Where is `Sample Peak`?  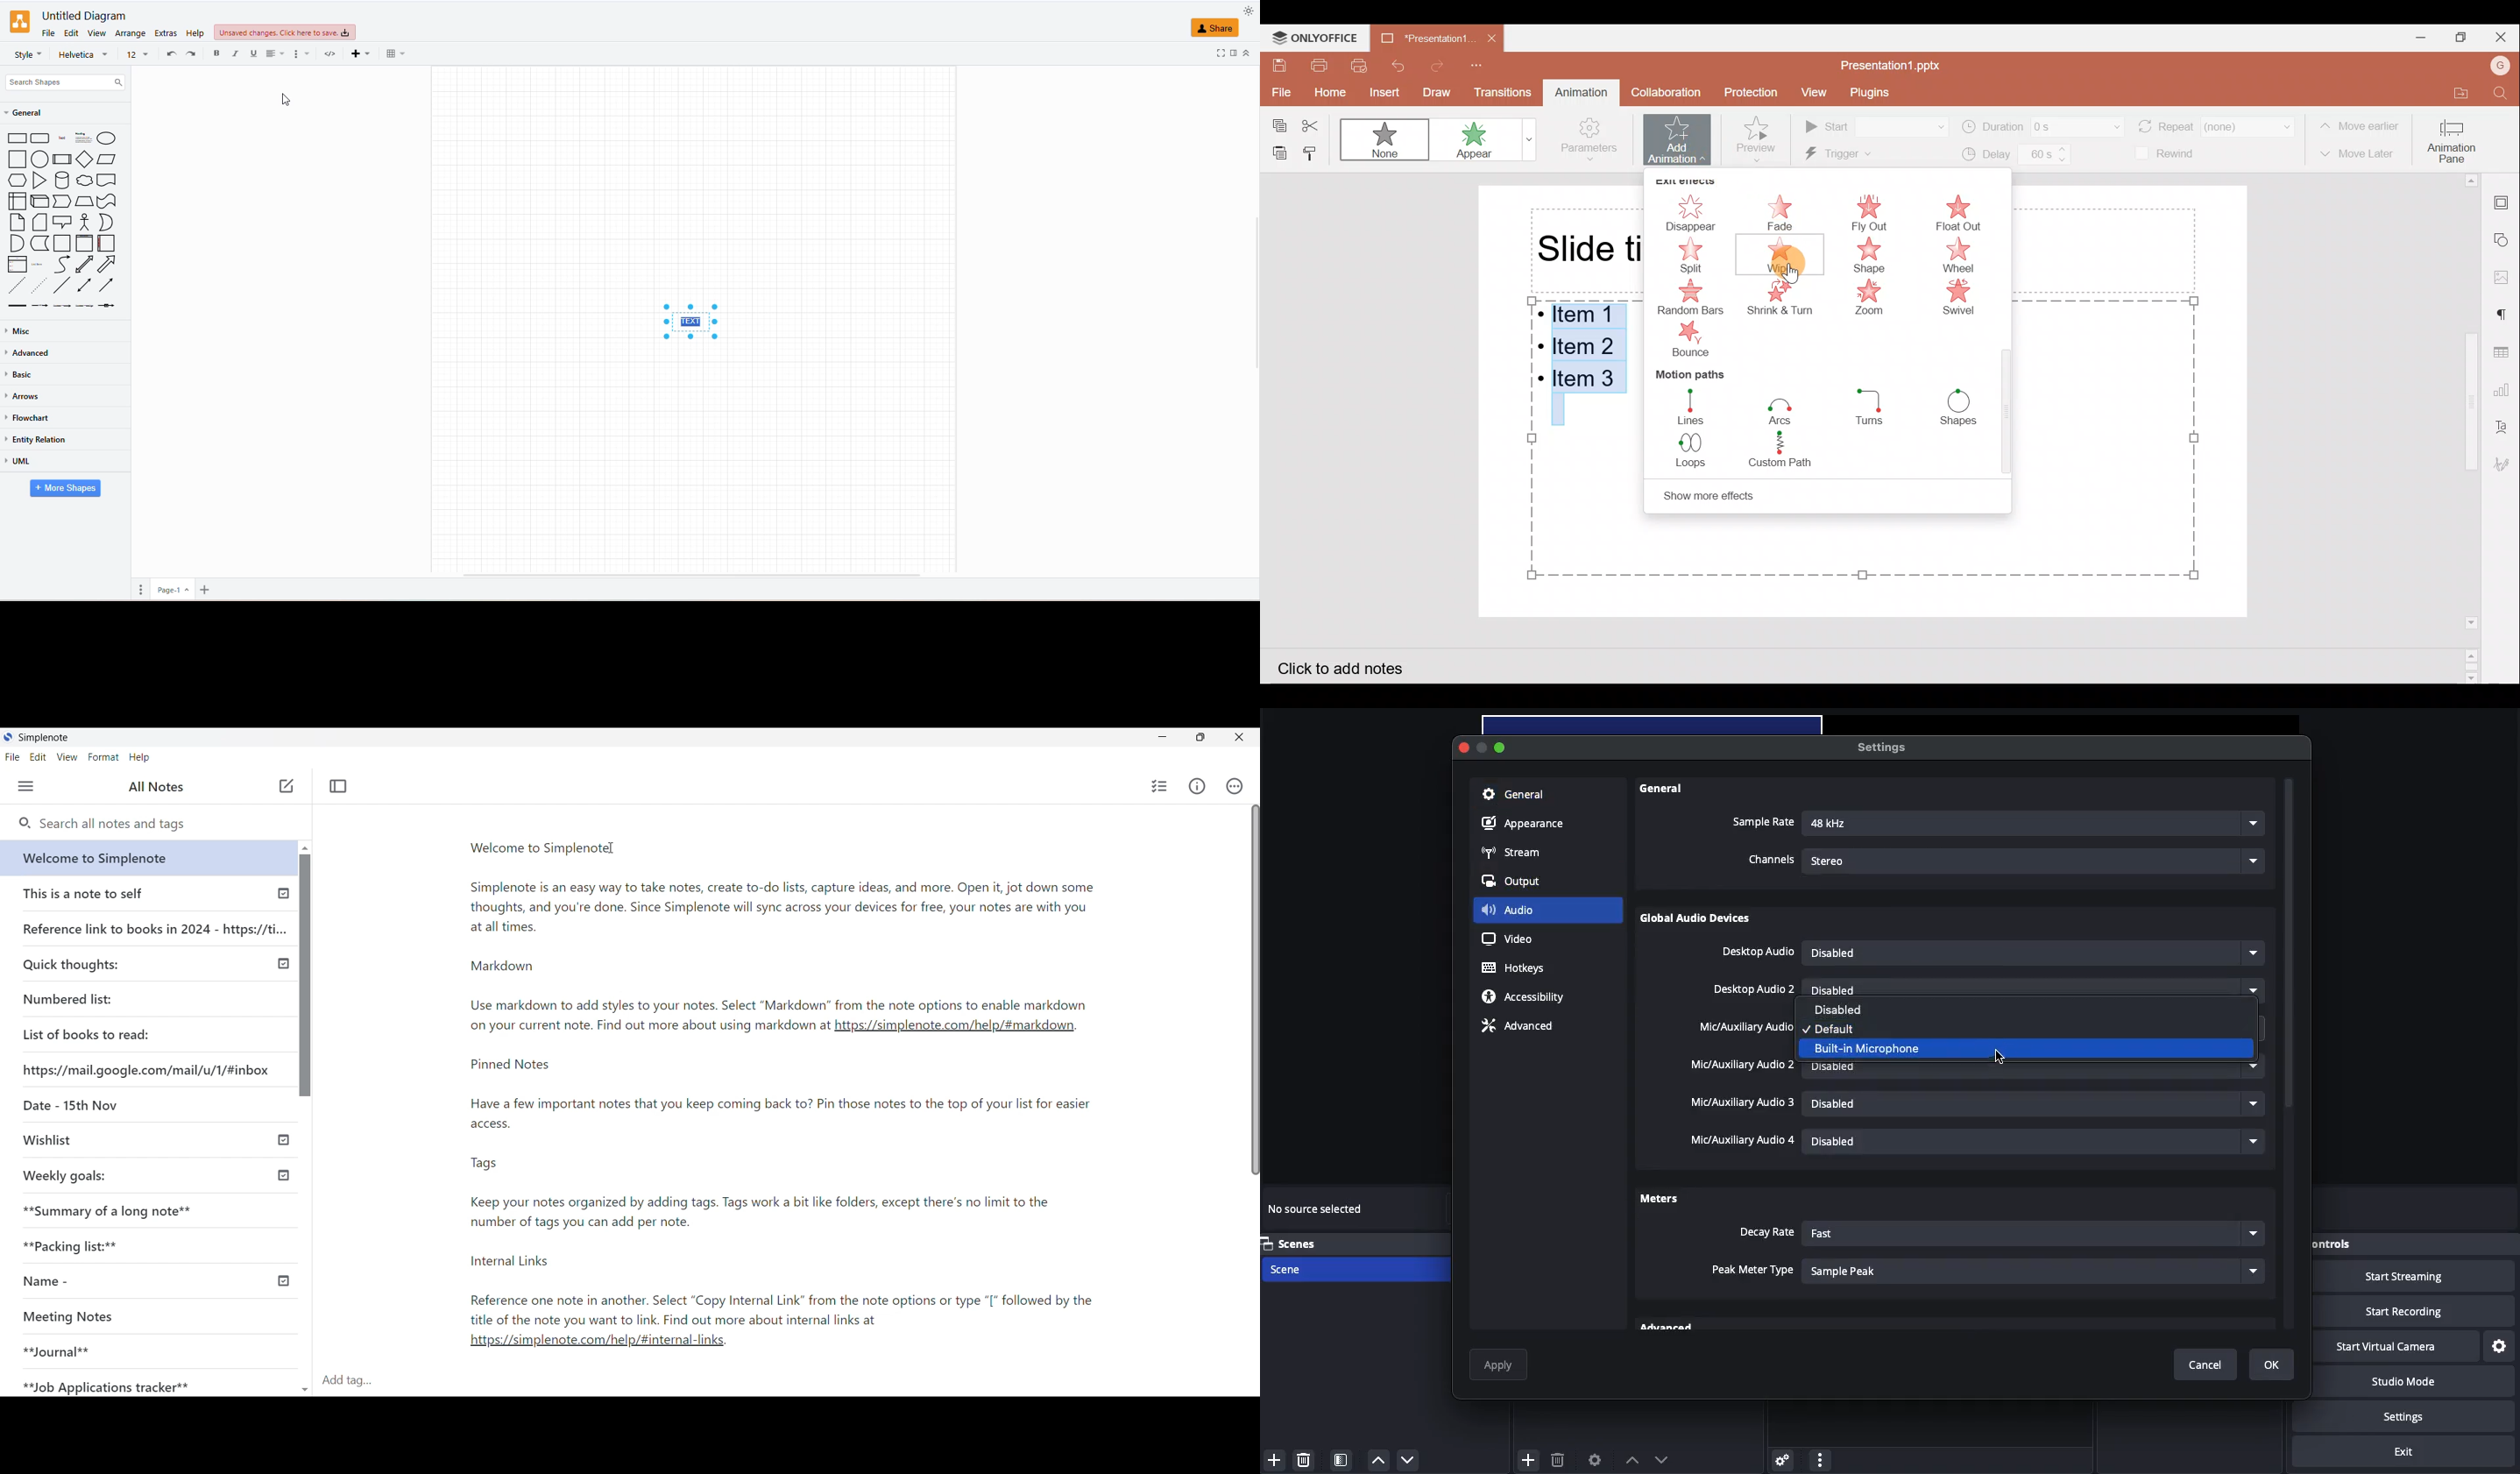 Sample Peak is located at coordinates (2035, 1270).